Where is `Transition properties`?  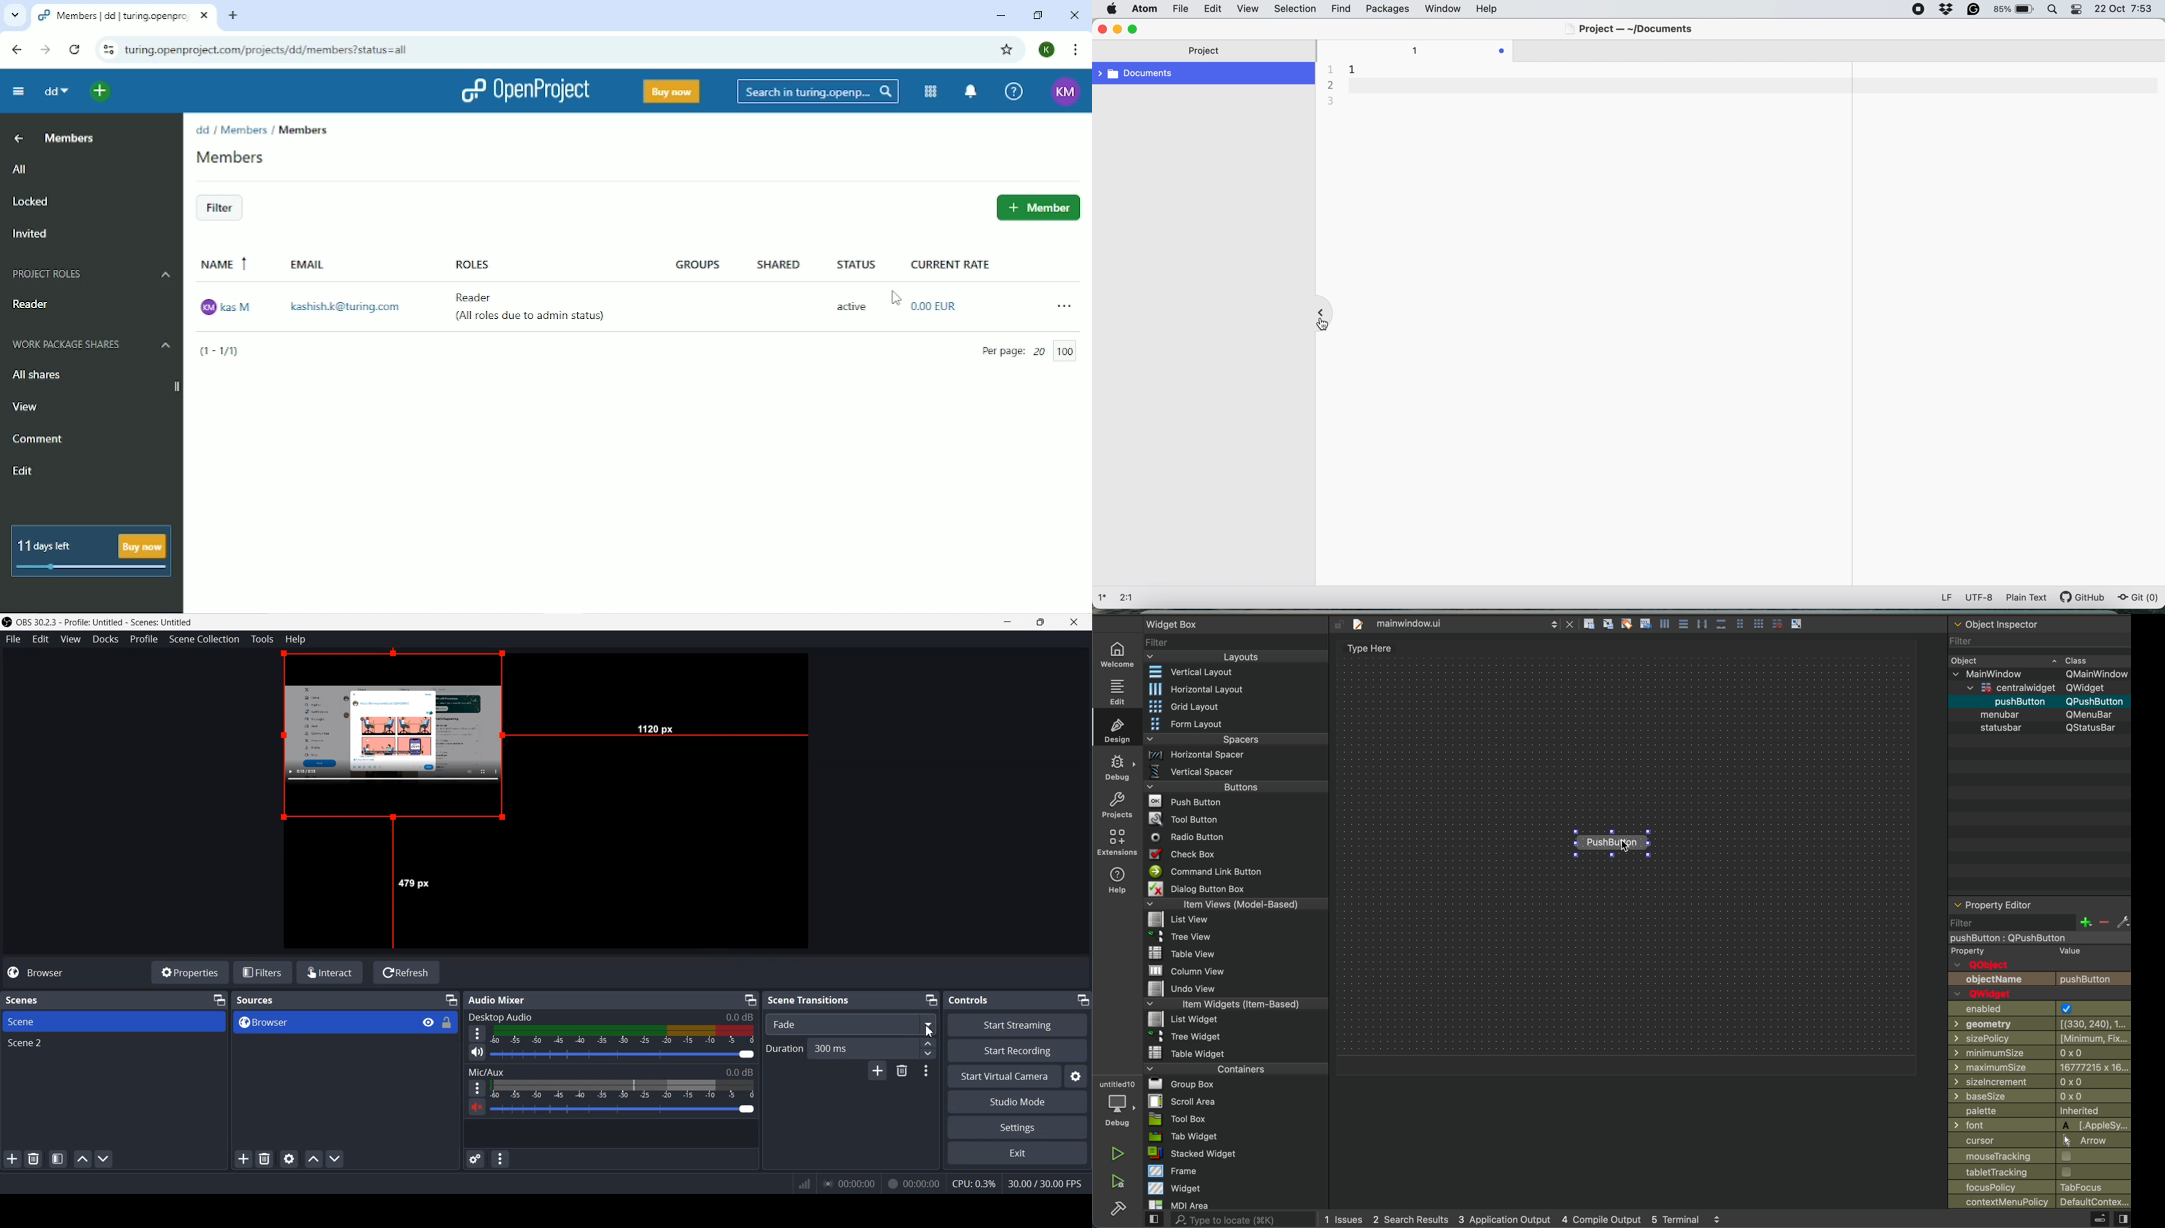 Transition properties is located at coordinates (925, 1071).